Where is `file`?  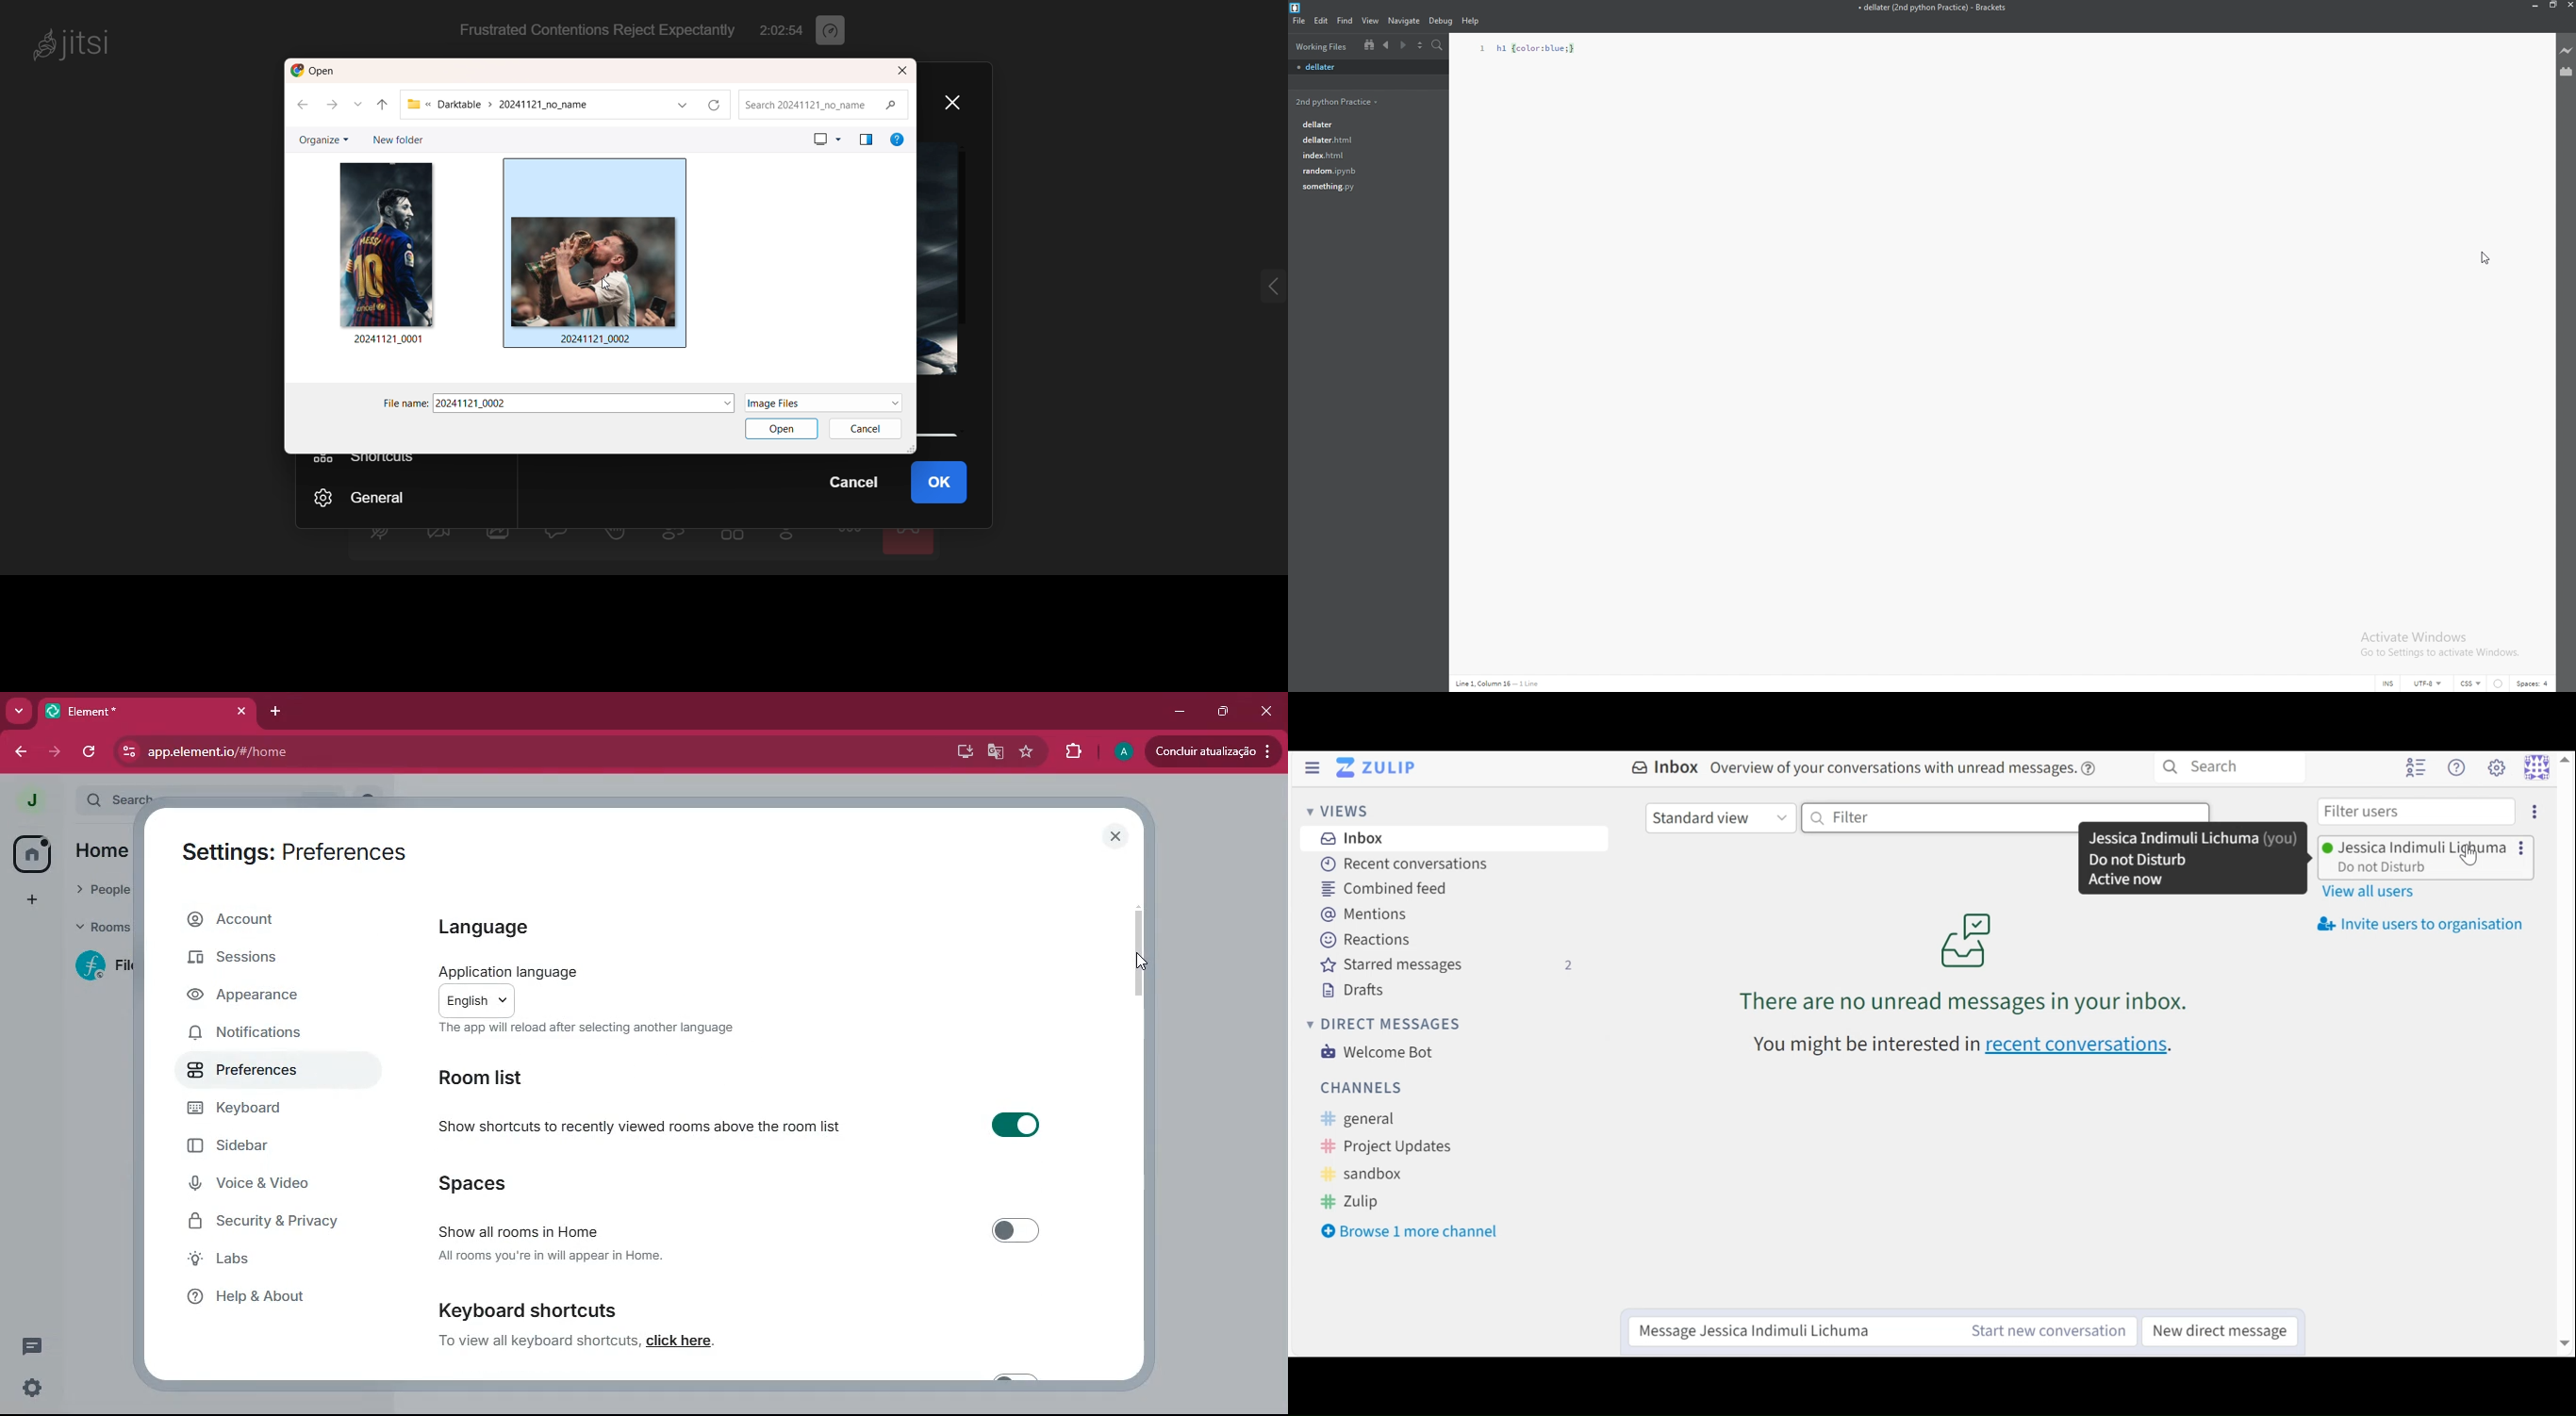 file is located at coordinates (1362, 186).